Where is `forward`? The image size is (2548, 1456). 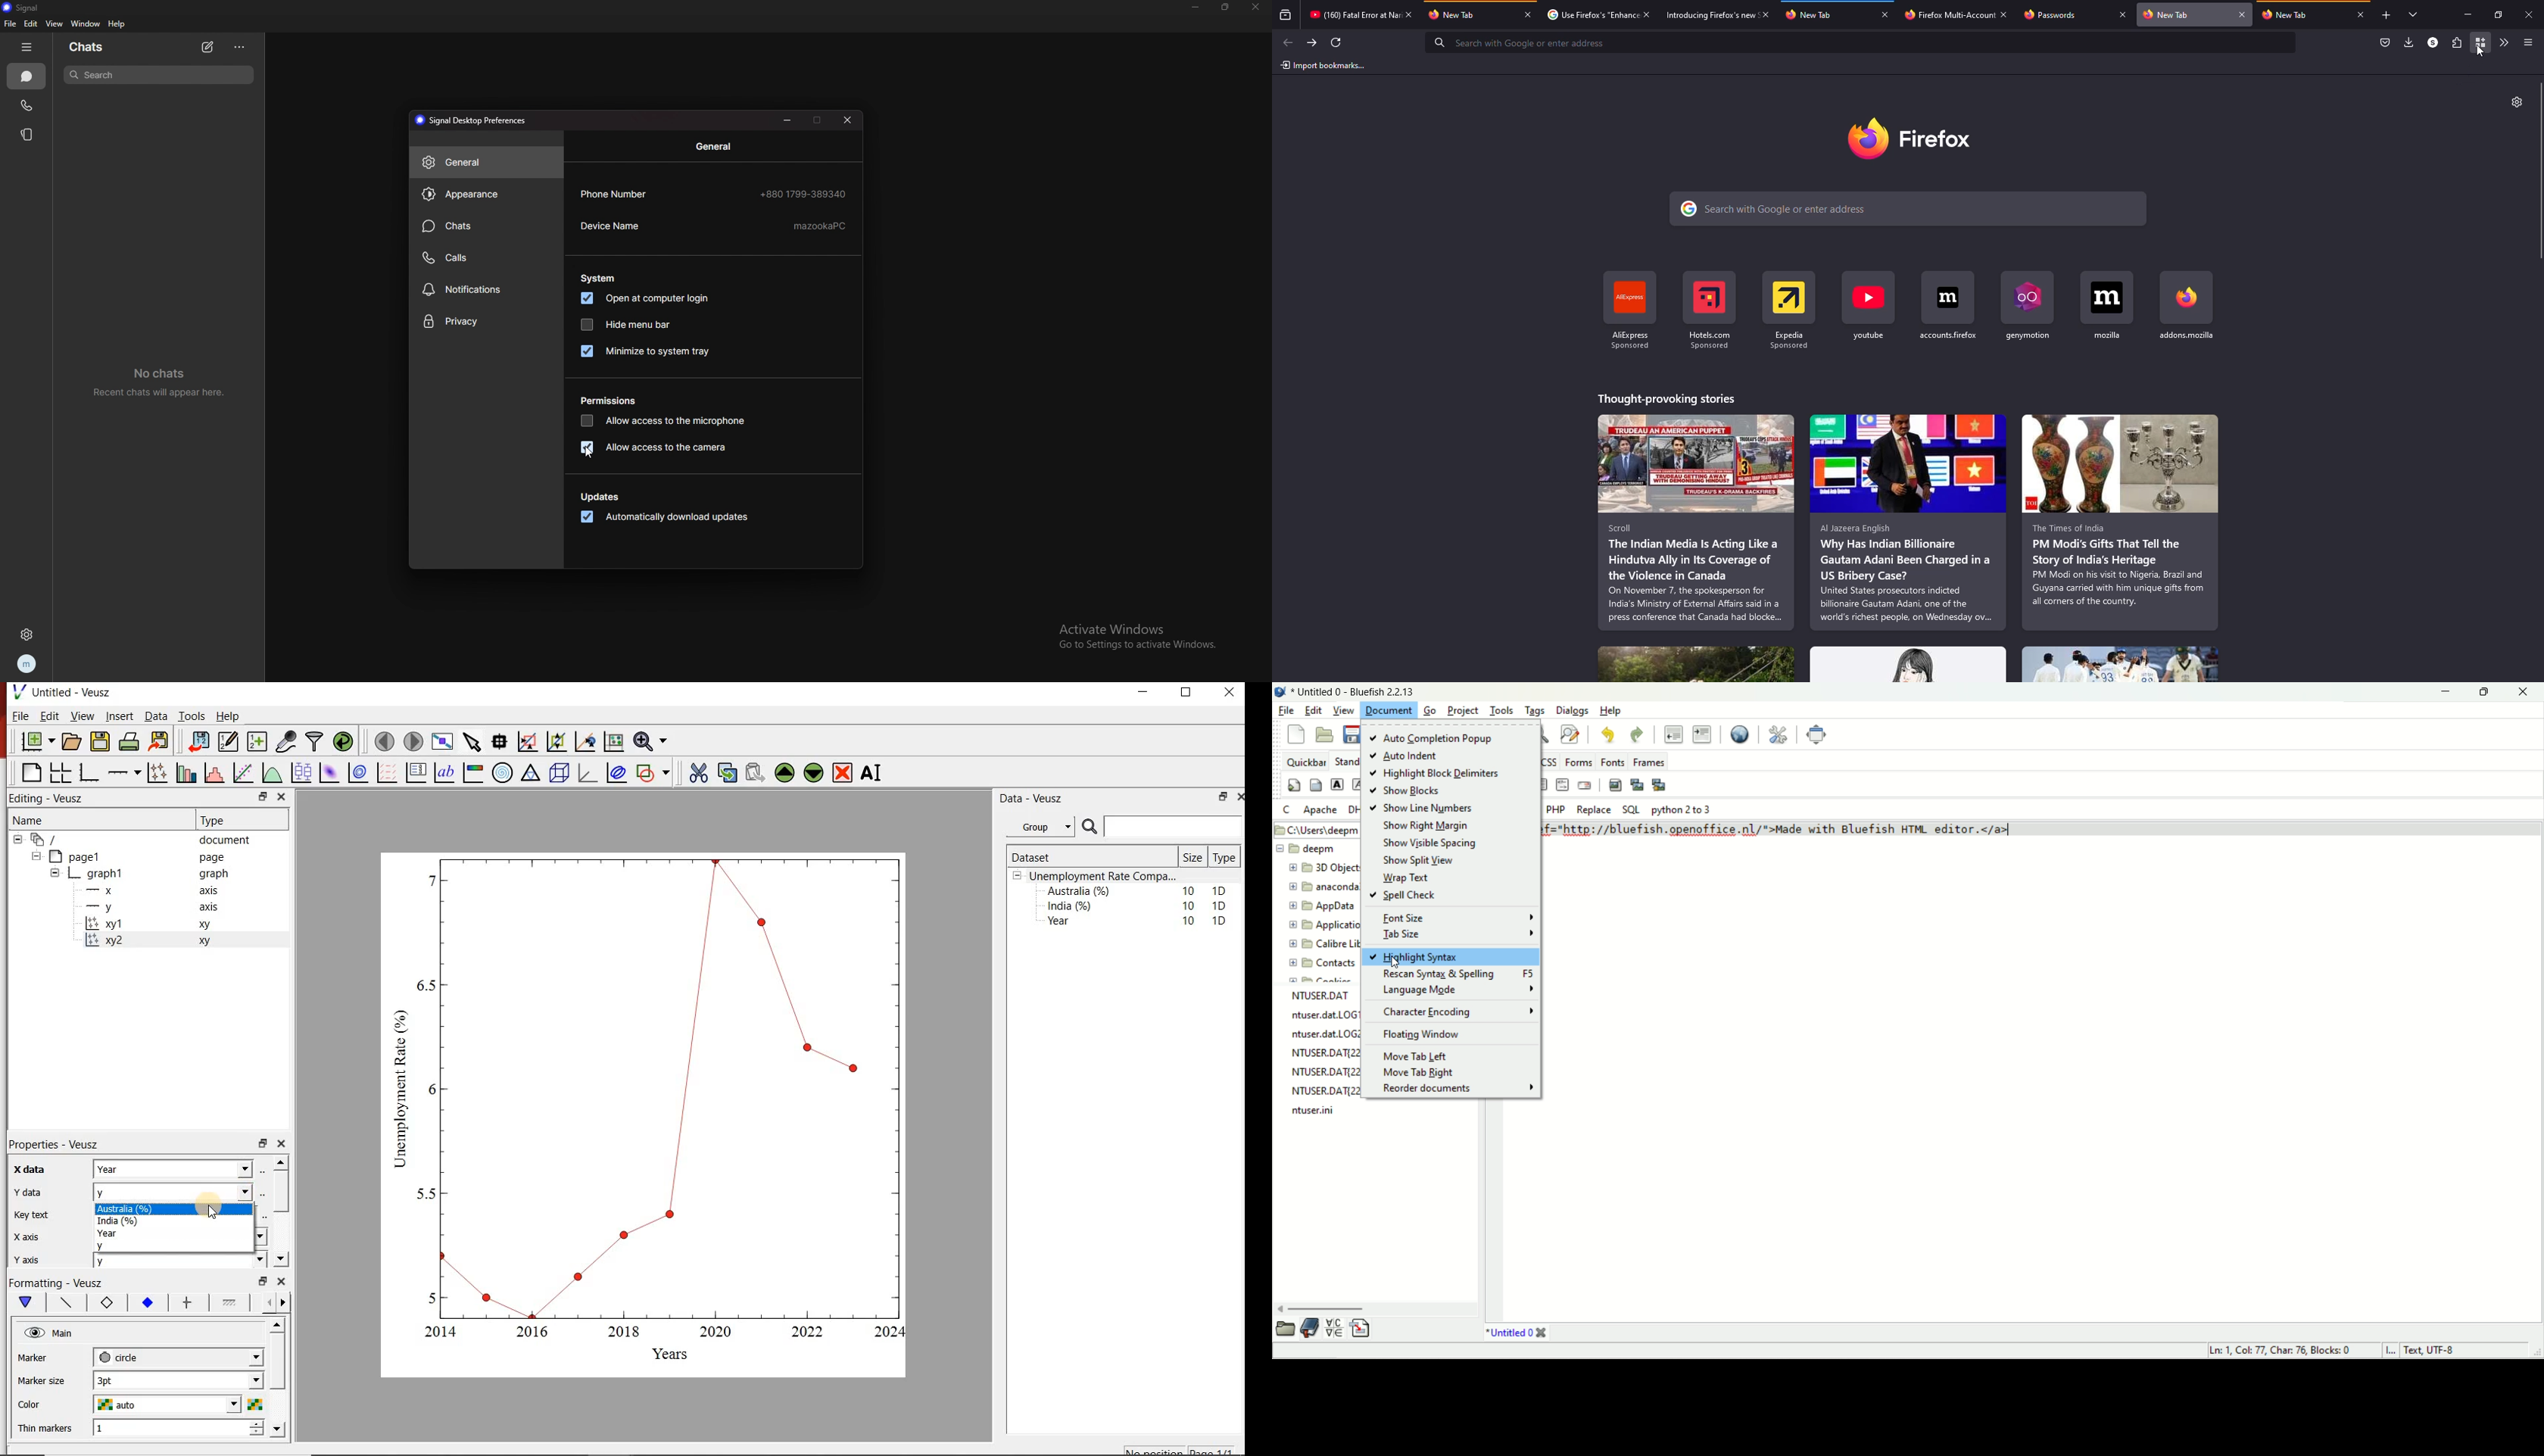
forward is located at coordinates (1312, 41).